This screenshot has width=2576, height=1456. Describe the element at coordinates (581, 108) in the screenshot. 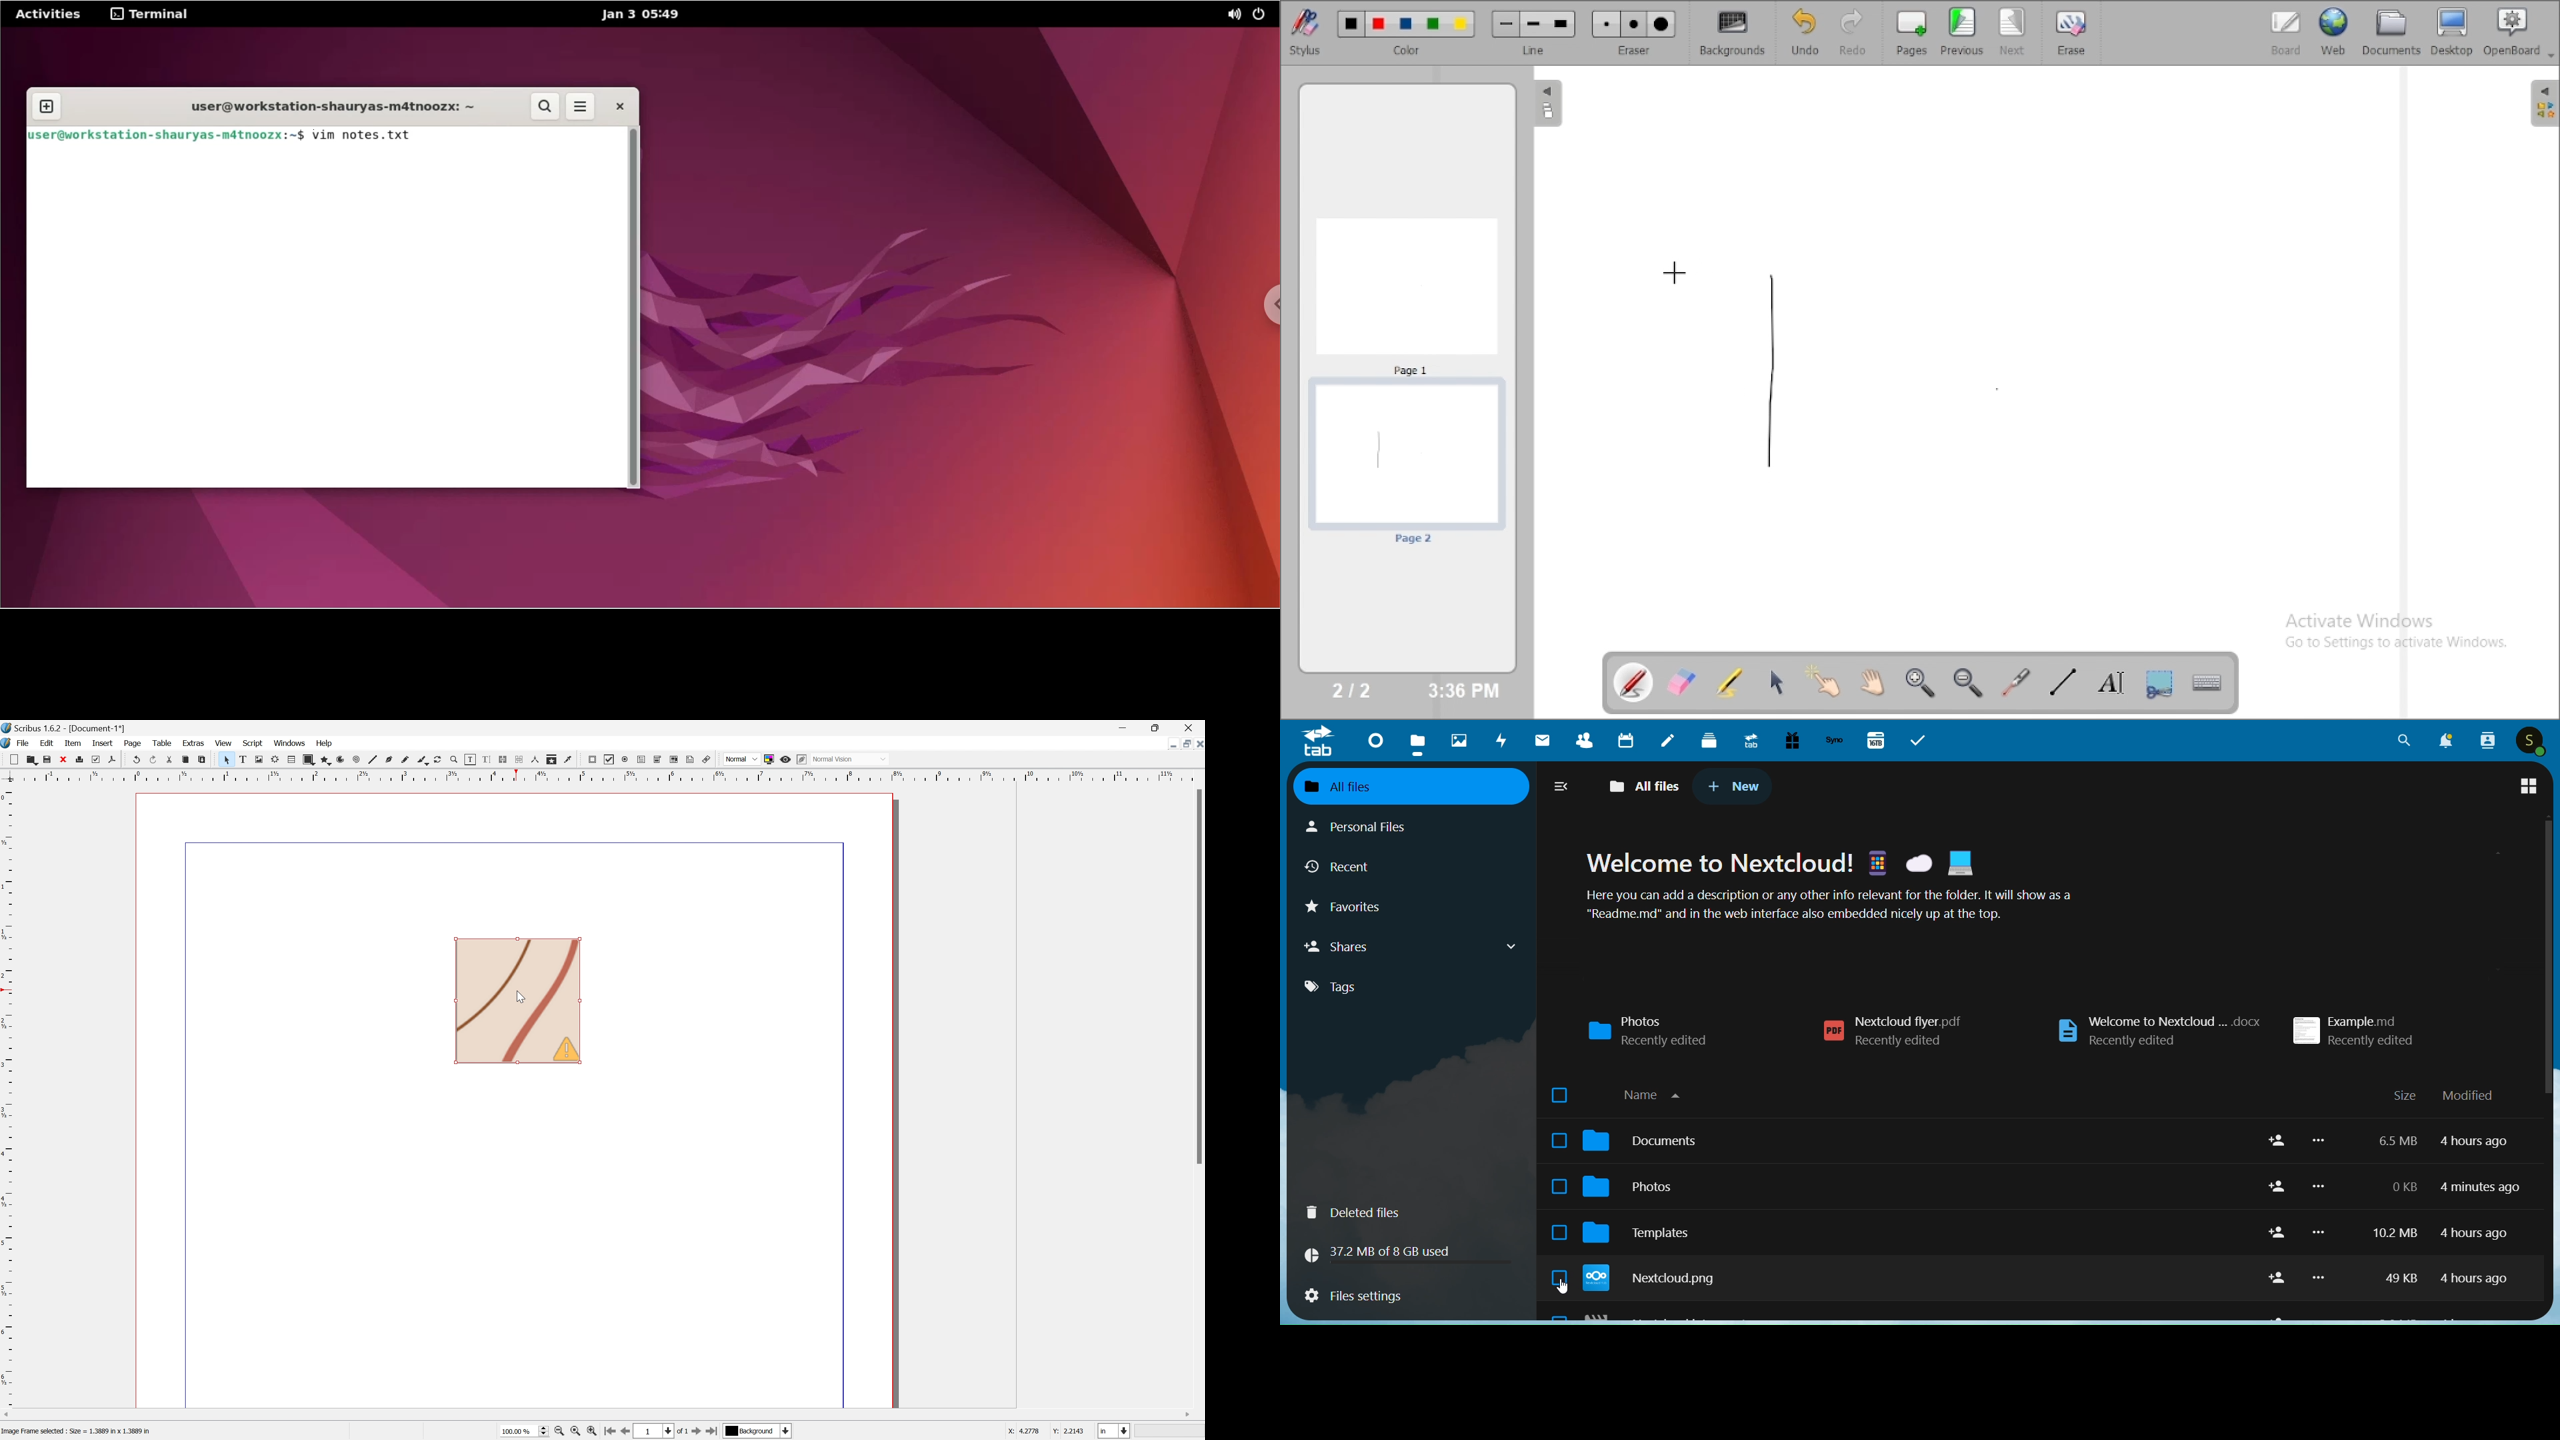

I see `menu` at that location.